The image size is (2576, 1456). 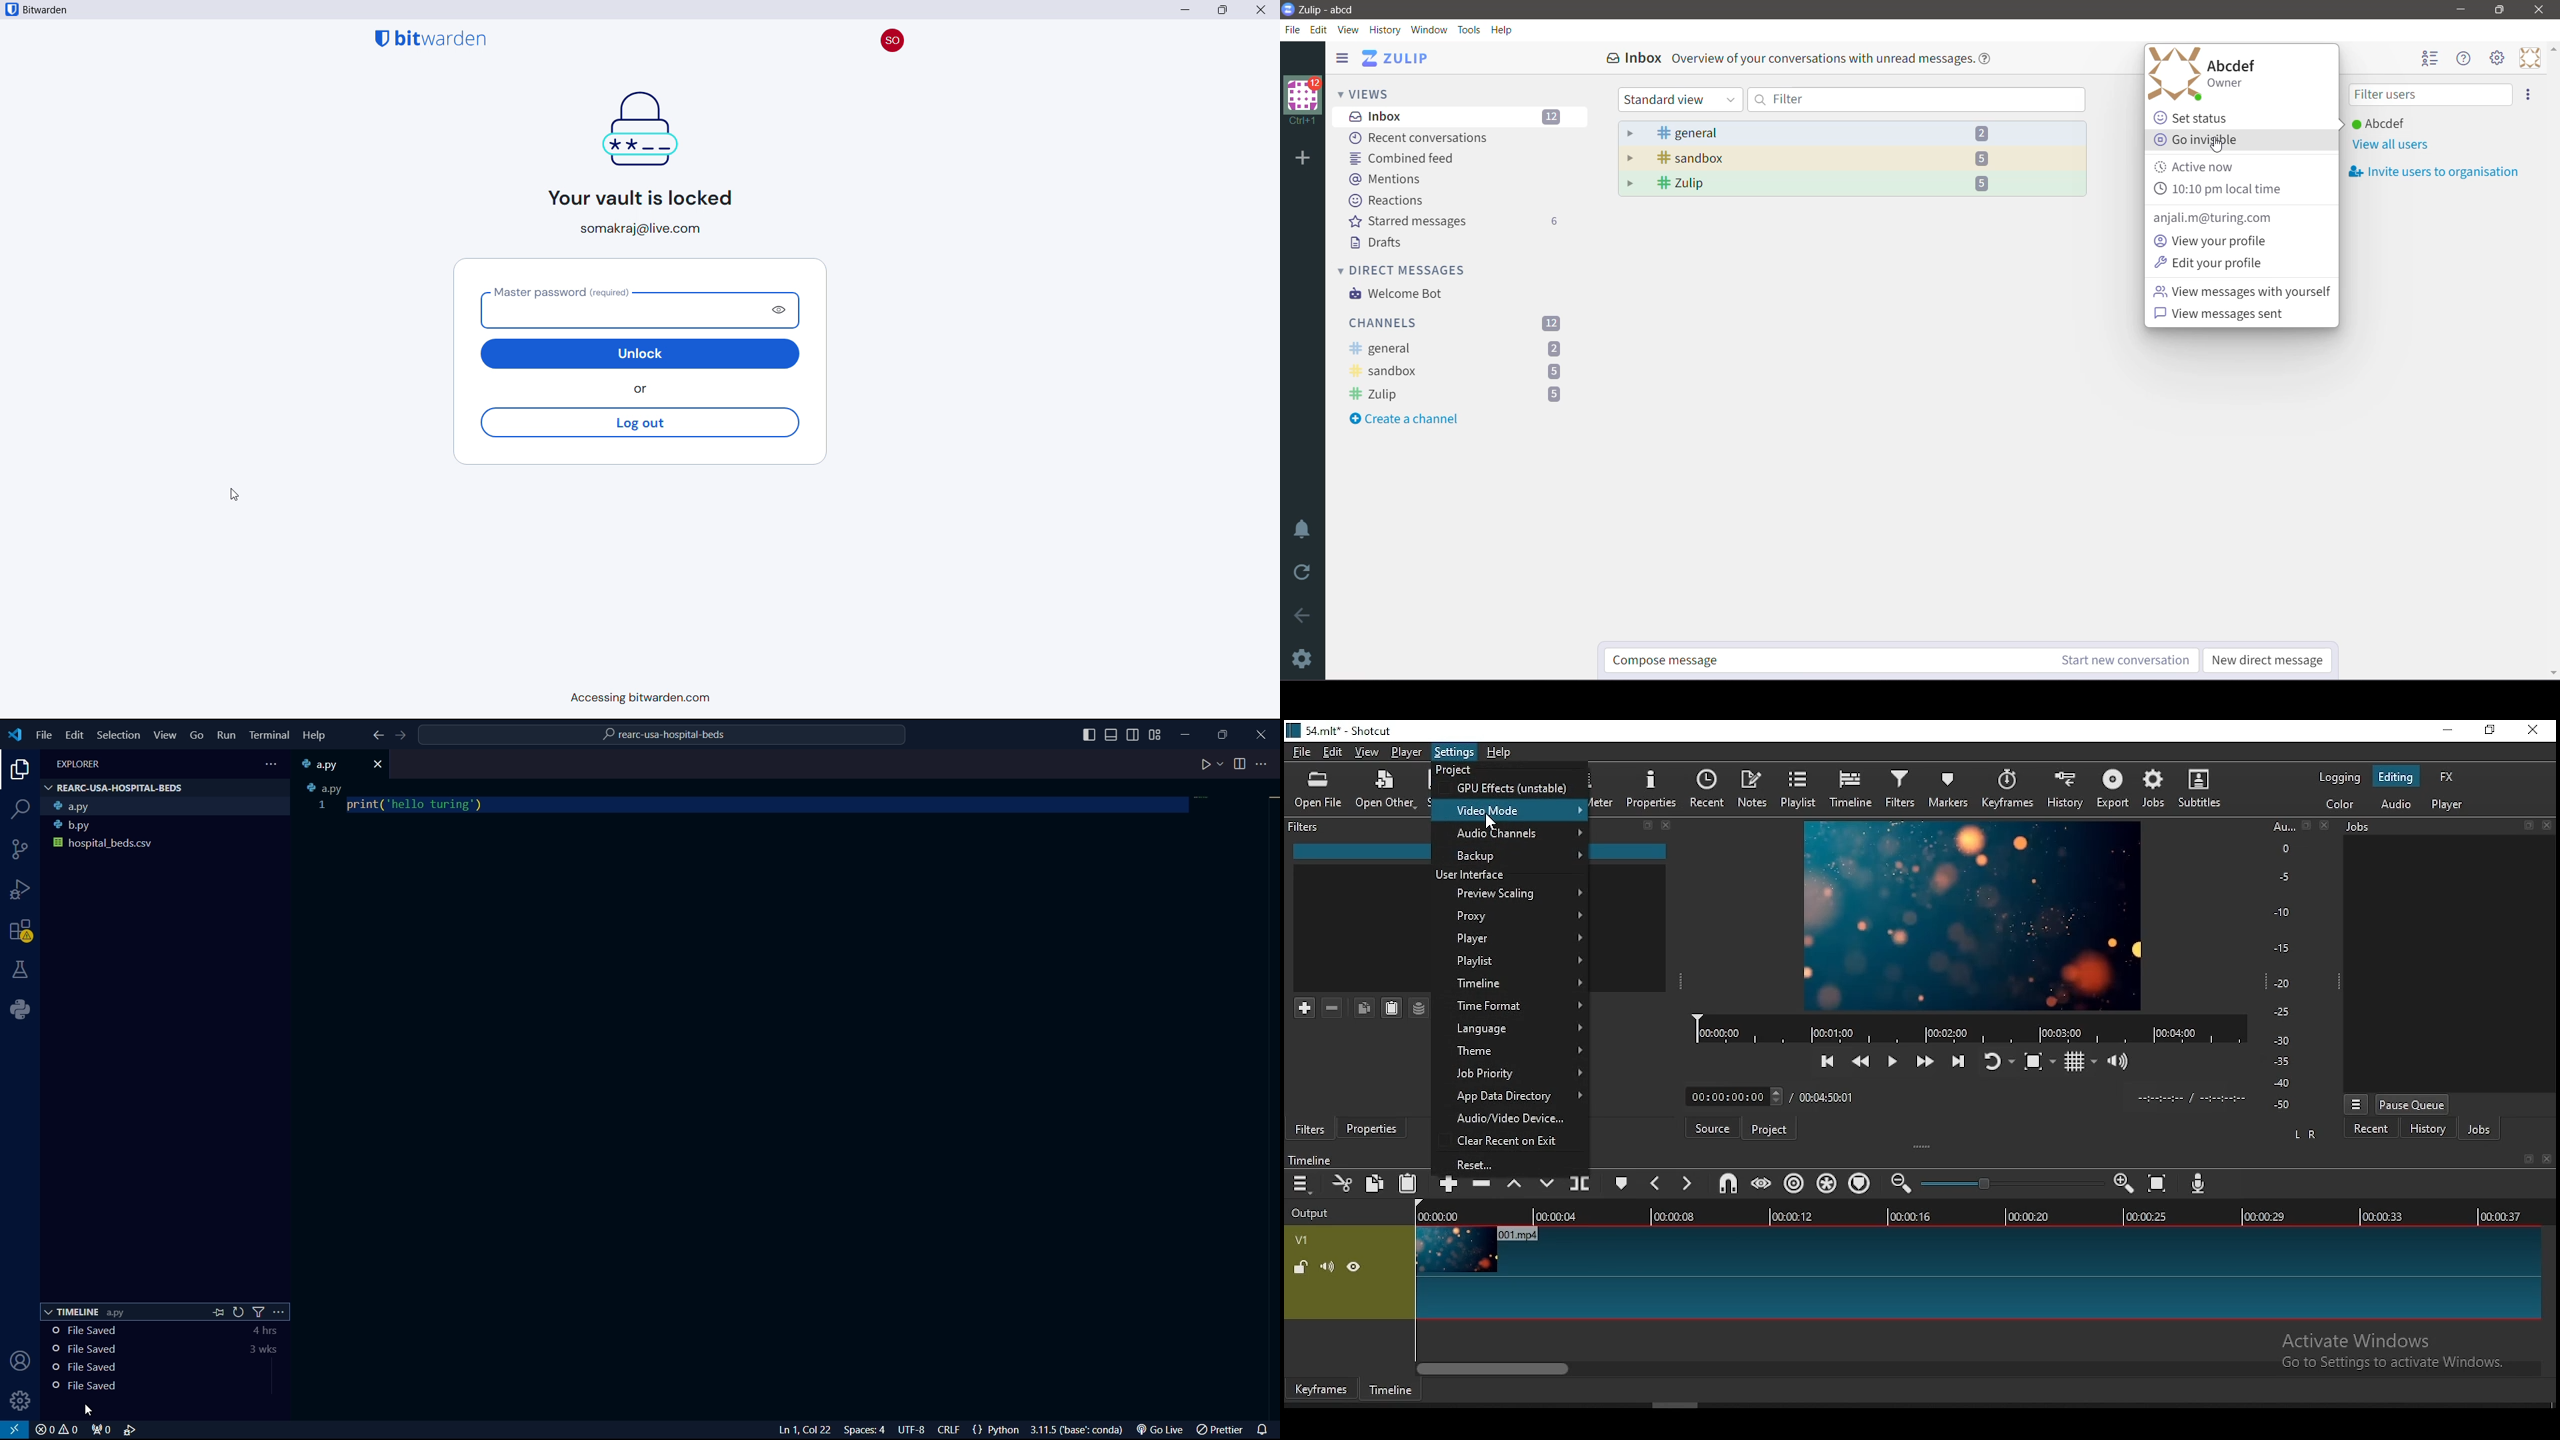 What do you see at coordinates (2026, 1215) in the screenshot?
I see `00:00:20` at bounding box center [2026, 1215].